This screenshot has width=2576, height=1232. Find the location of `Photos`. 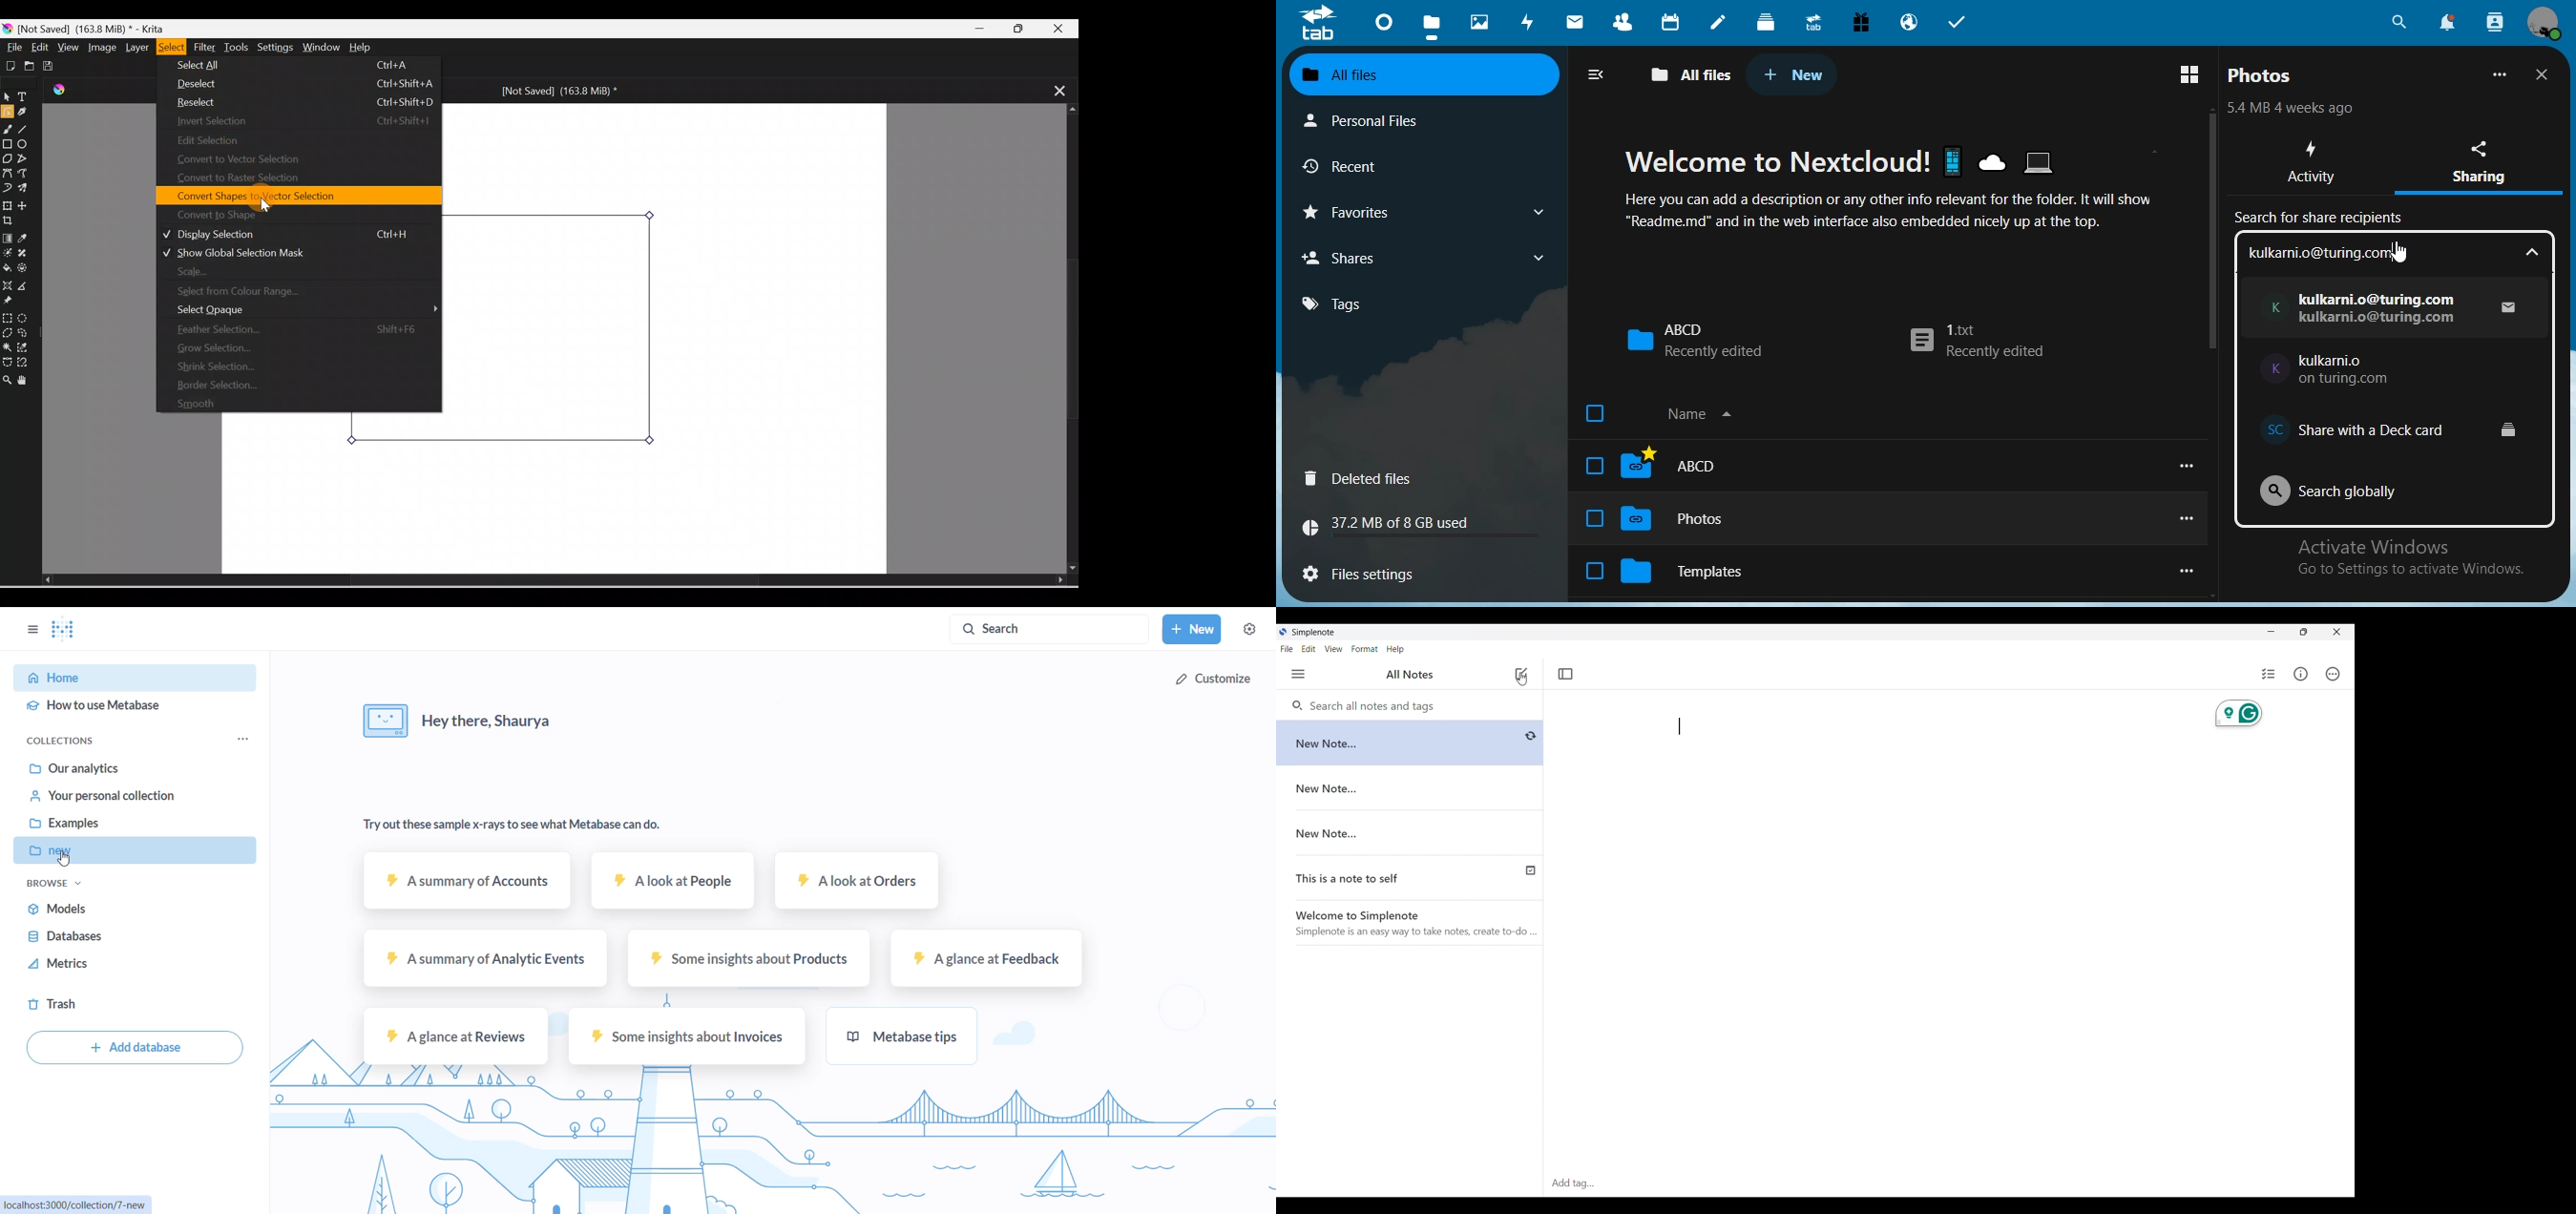

Photos is located at coordinates (1696, 520).